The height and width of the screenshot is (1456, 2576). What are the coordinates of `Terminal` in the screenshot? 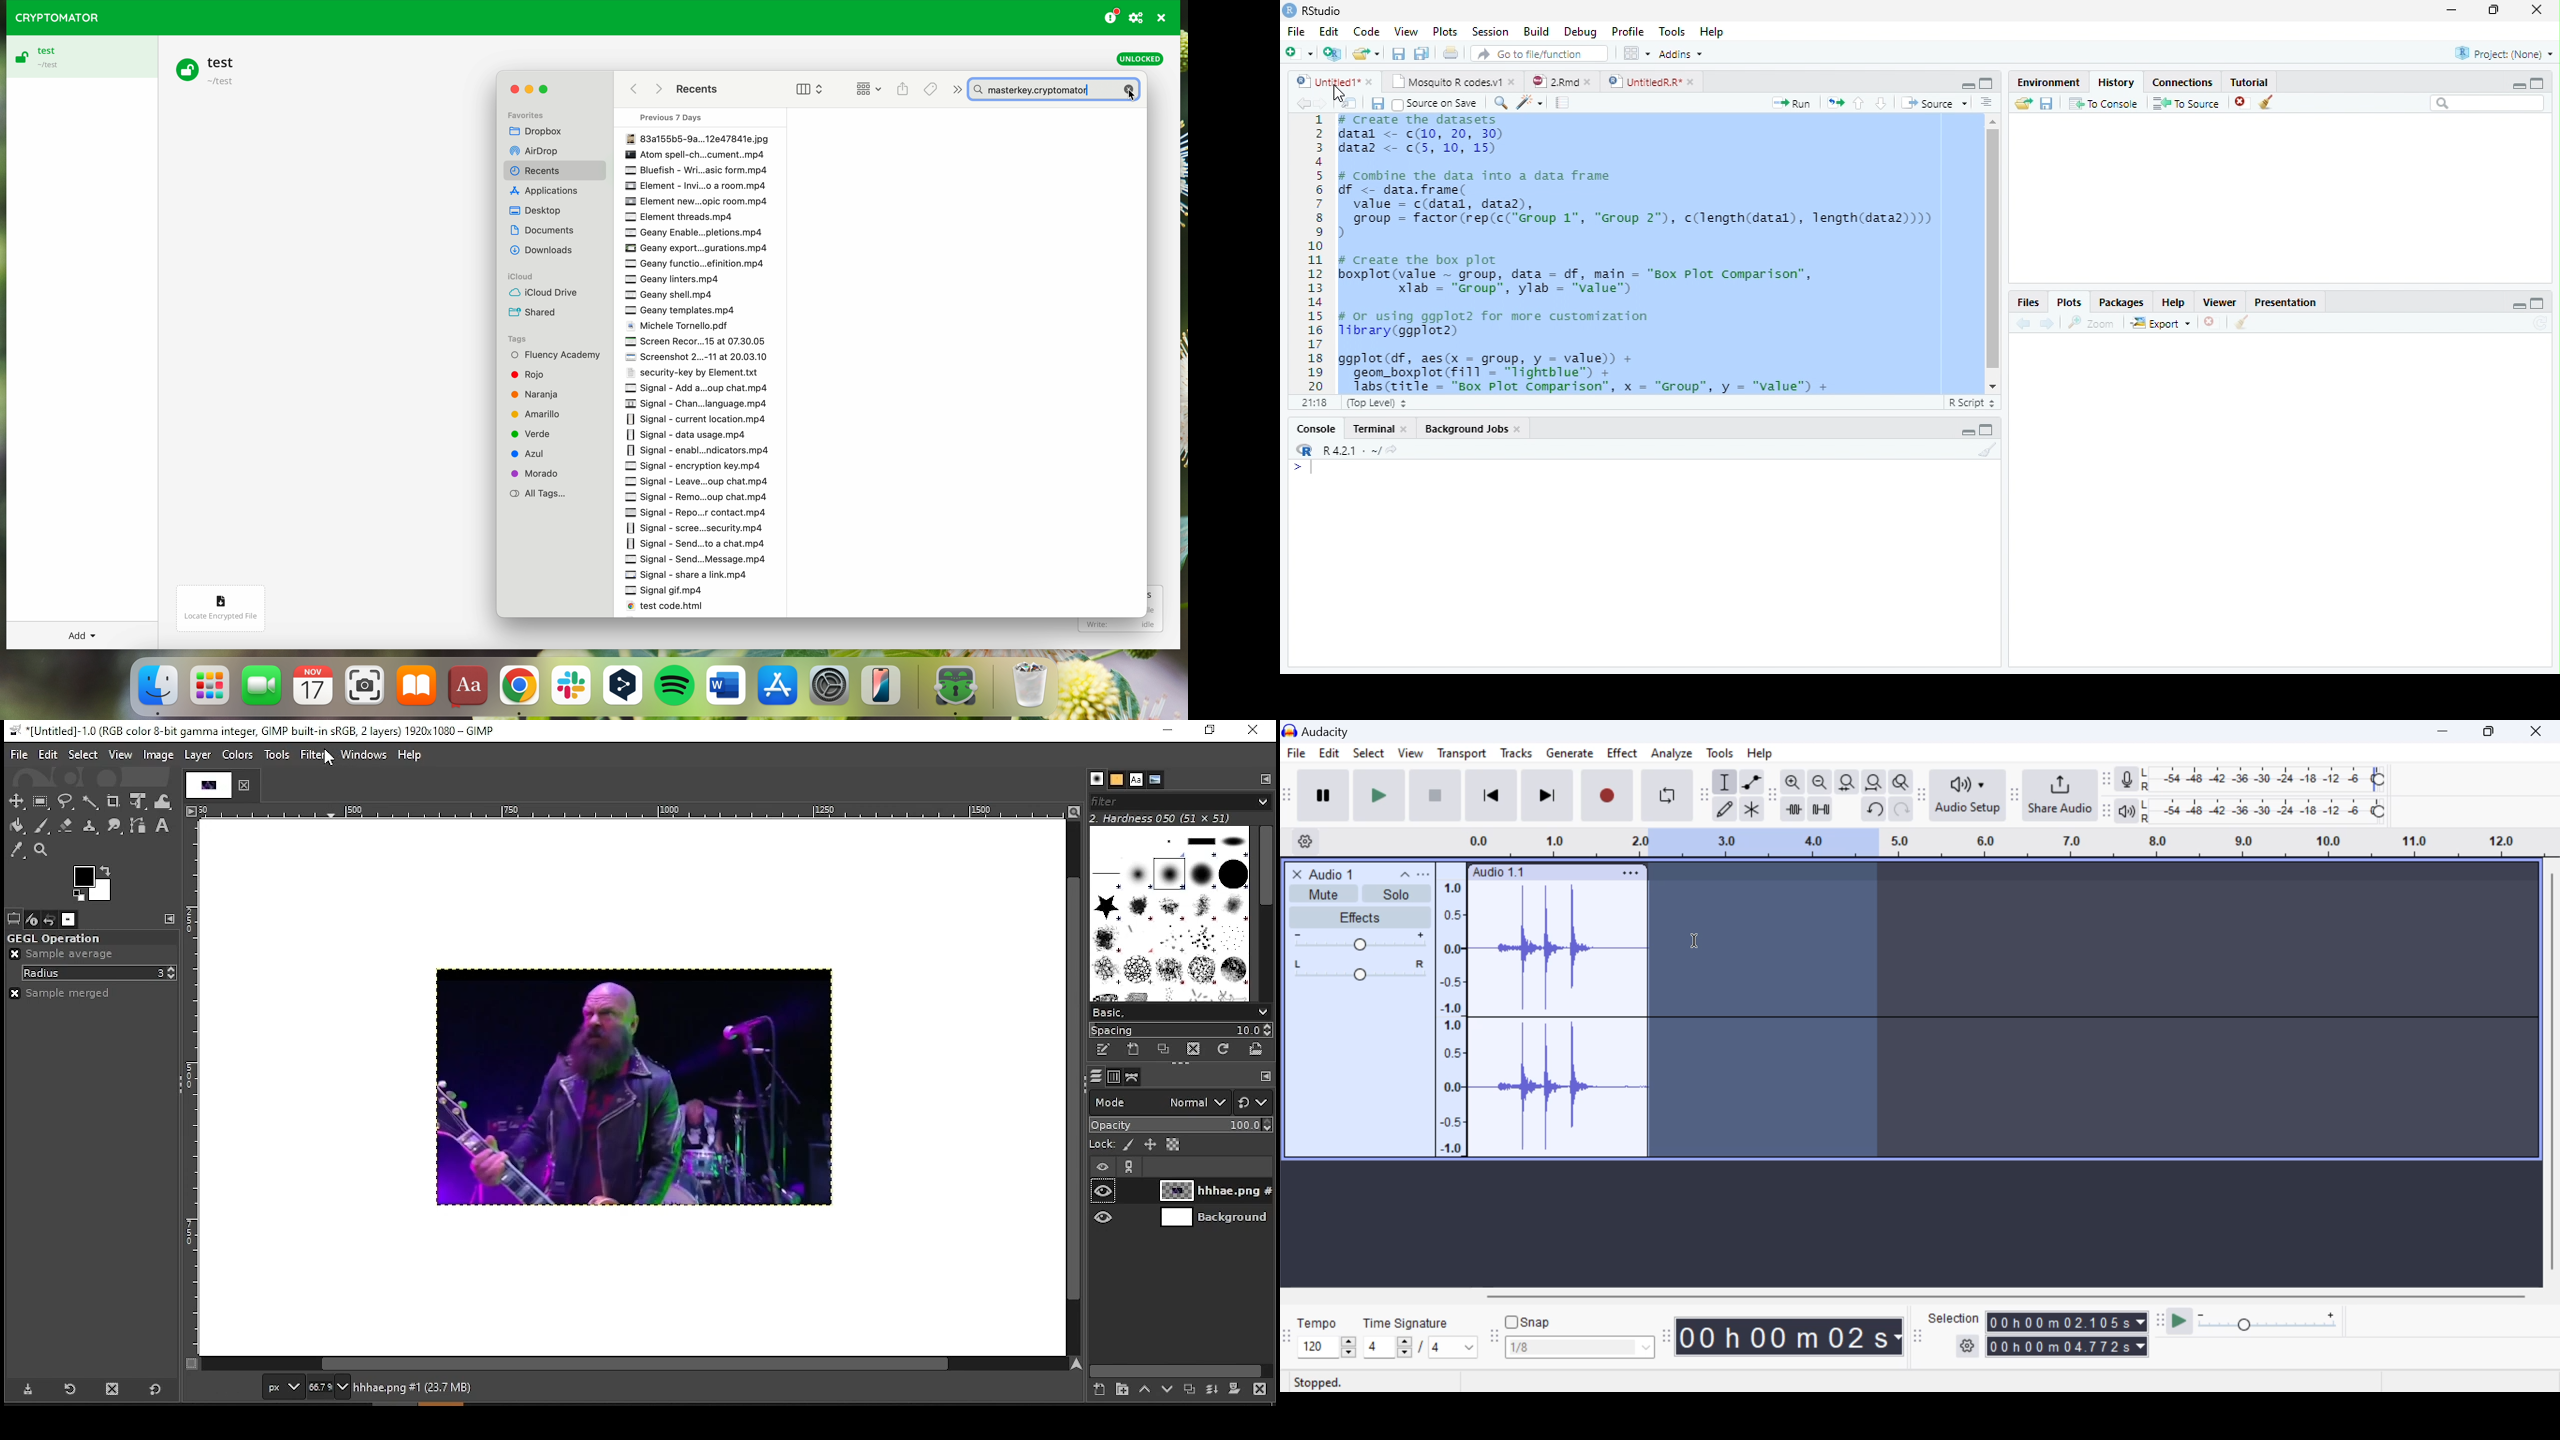 It's located at (1369, 429).